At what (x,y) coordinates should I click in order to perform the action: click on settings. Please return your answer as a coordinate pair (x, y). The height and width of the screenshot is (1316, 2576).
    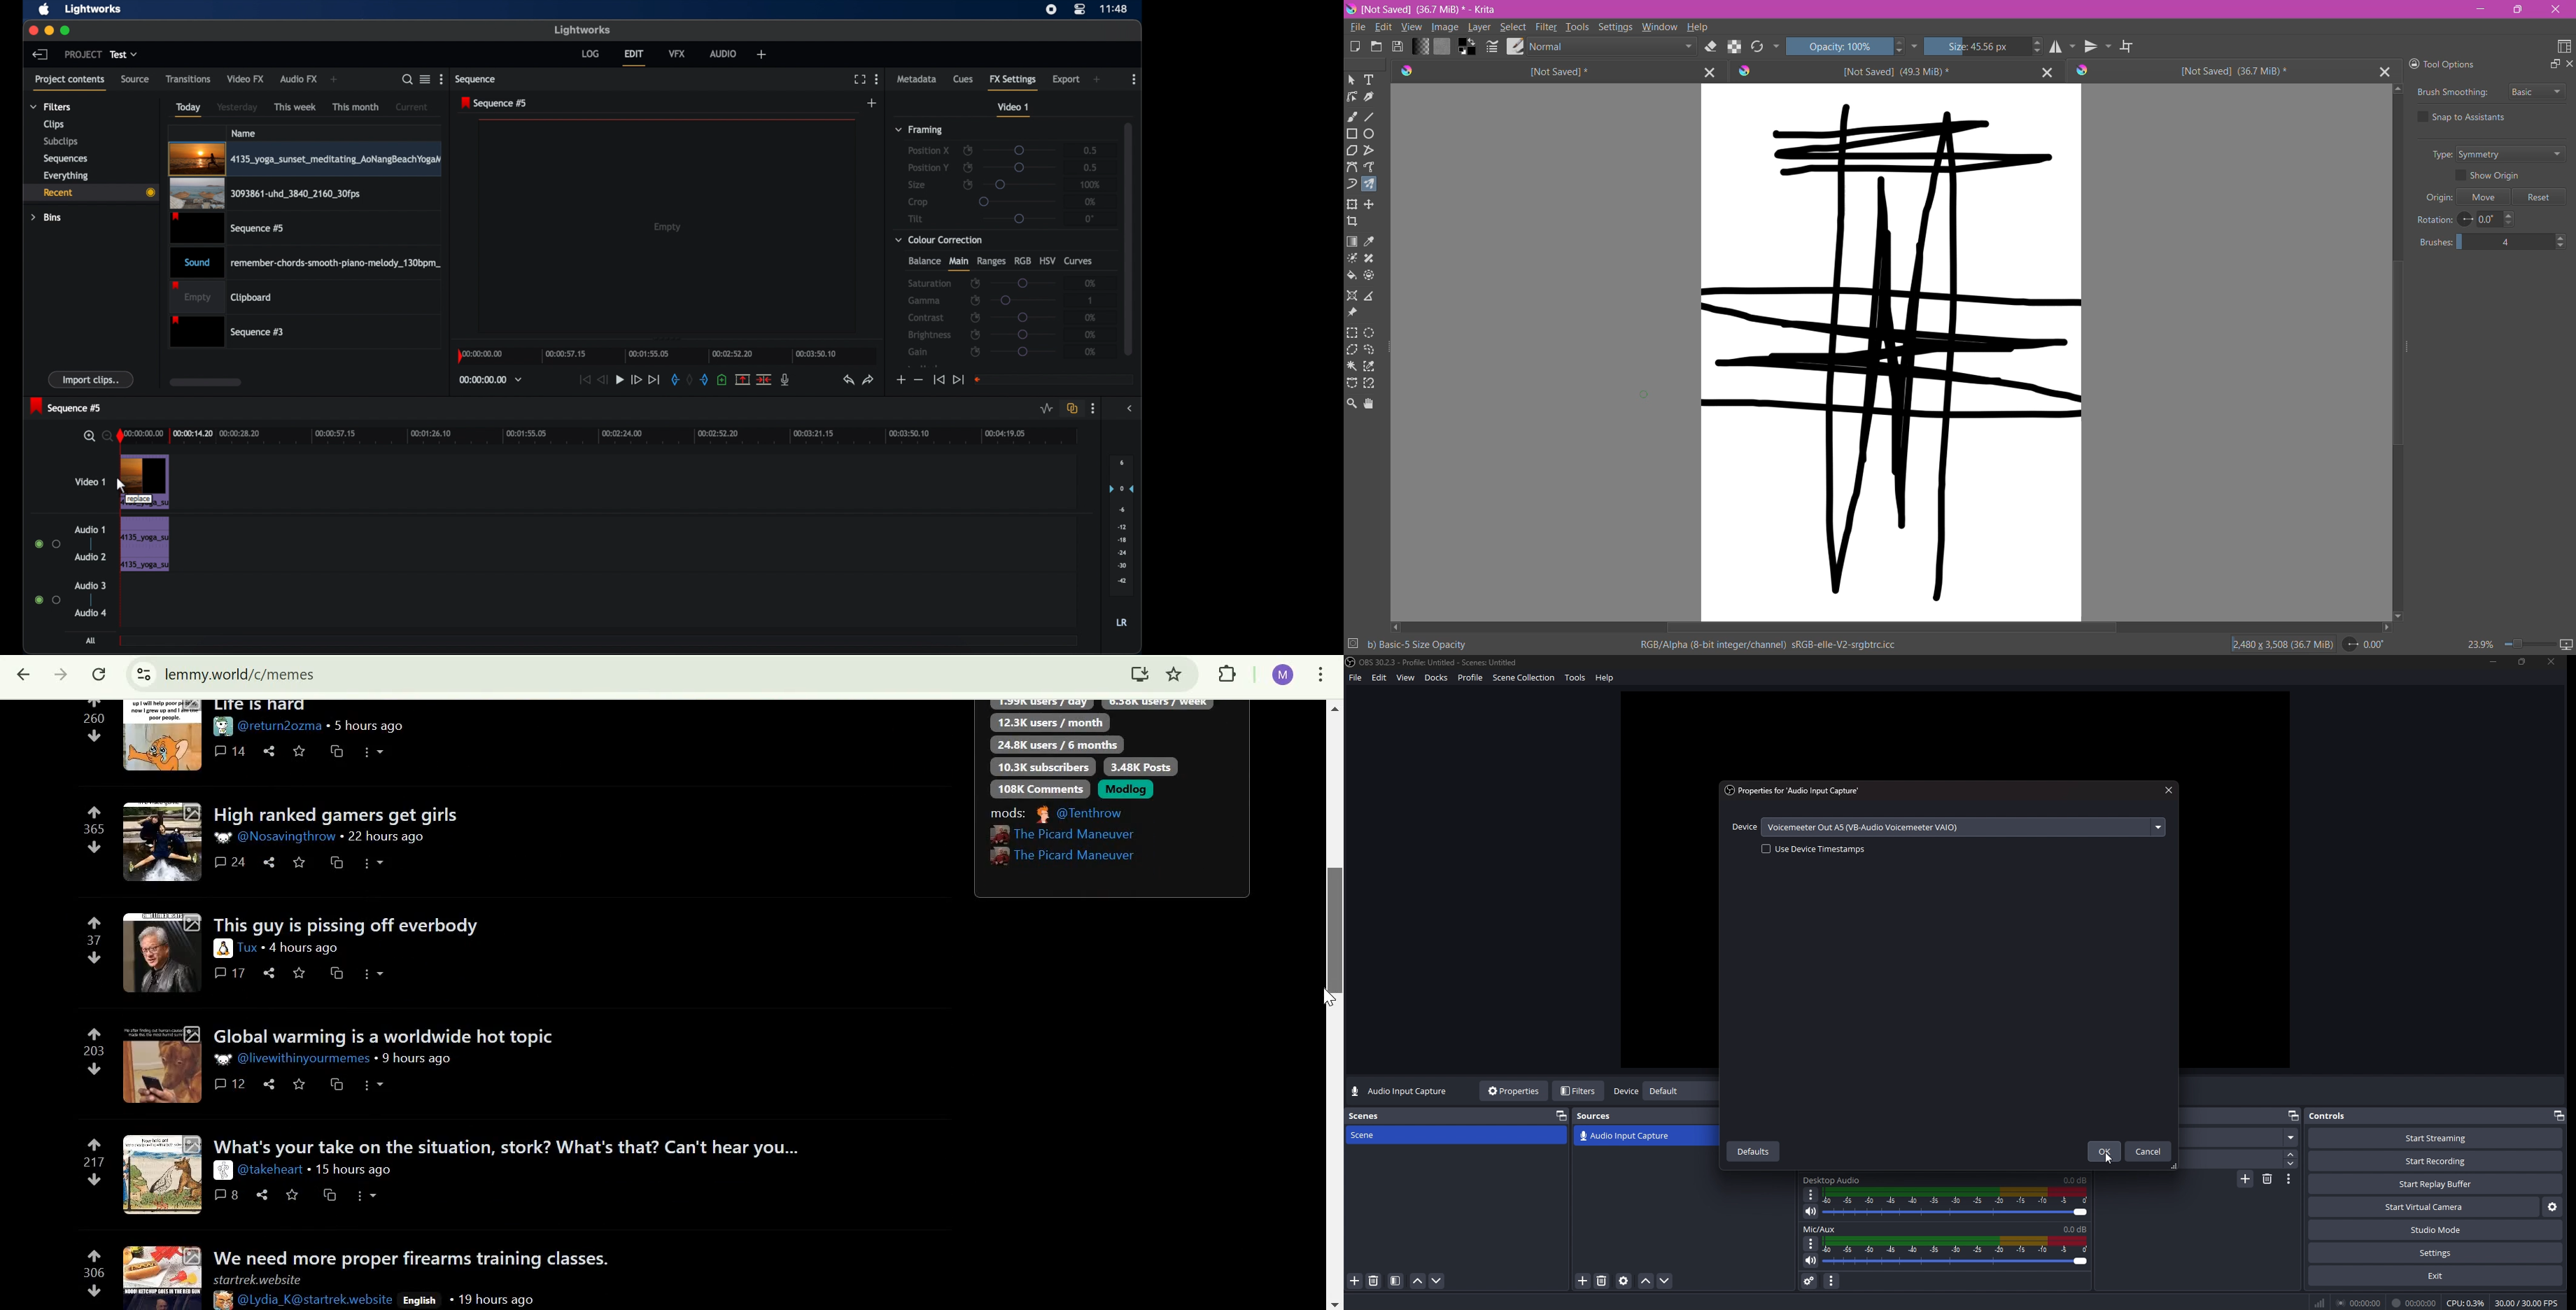
    Looking at the image, I should click on (2551, 1208).